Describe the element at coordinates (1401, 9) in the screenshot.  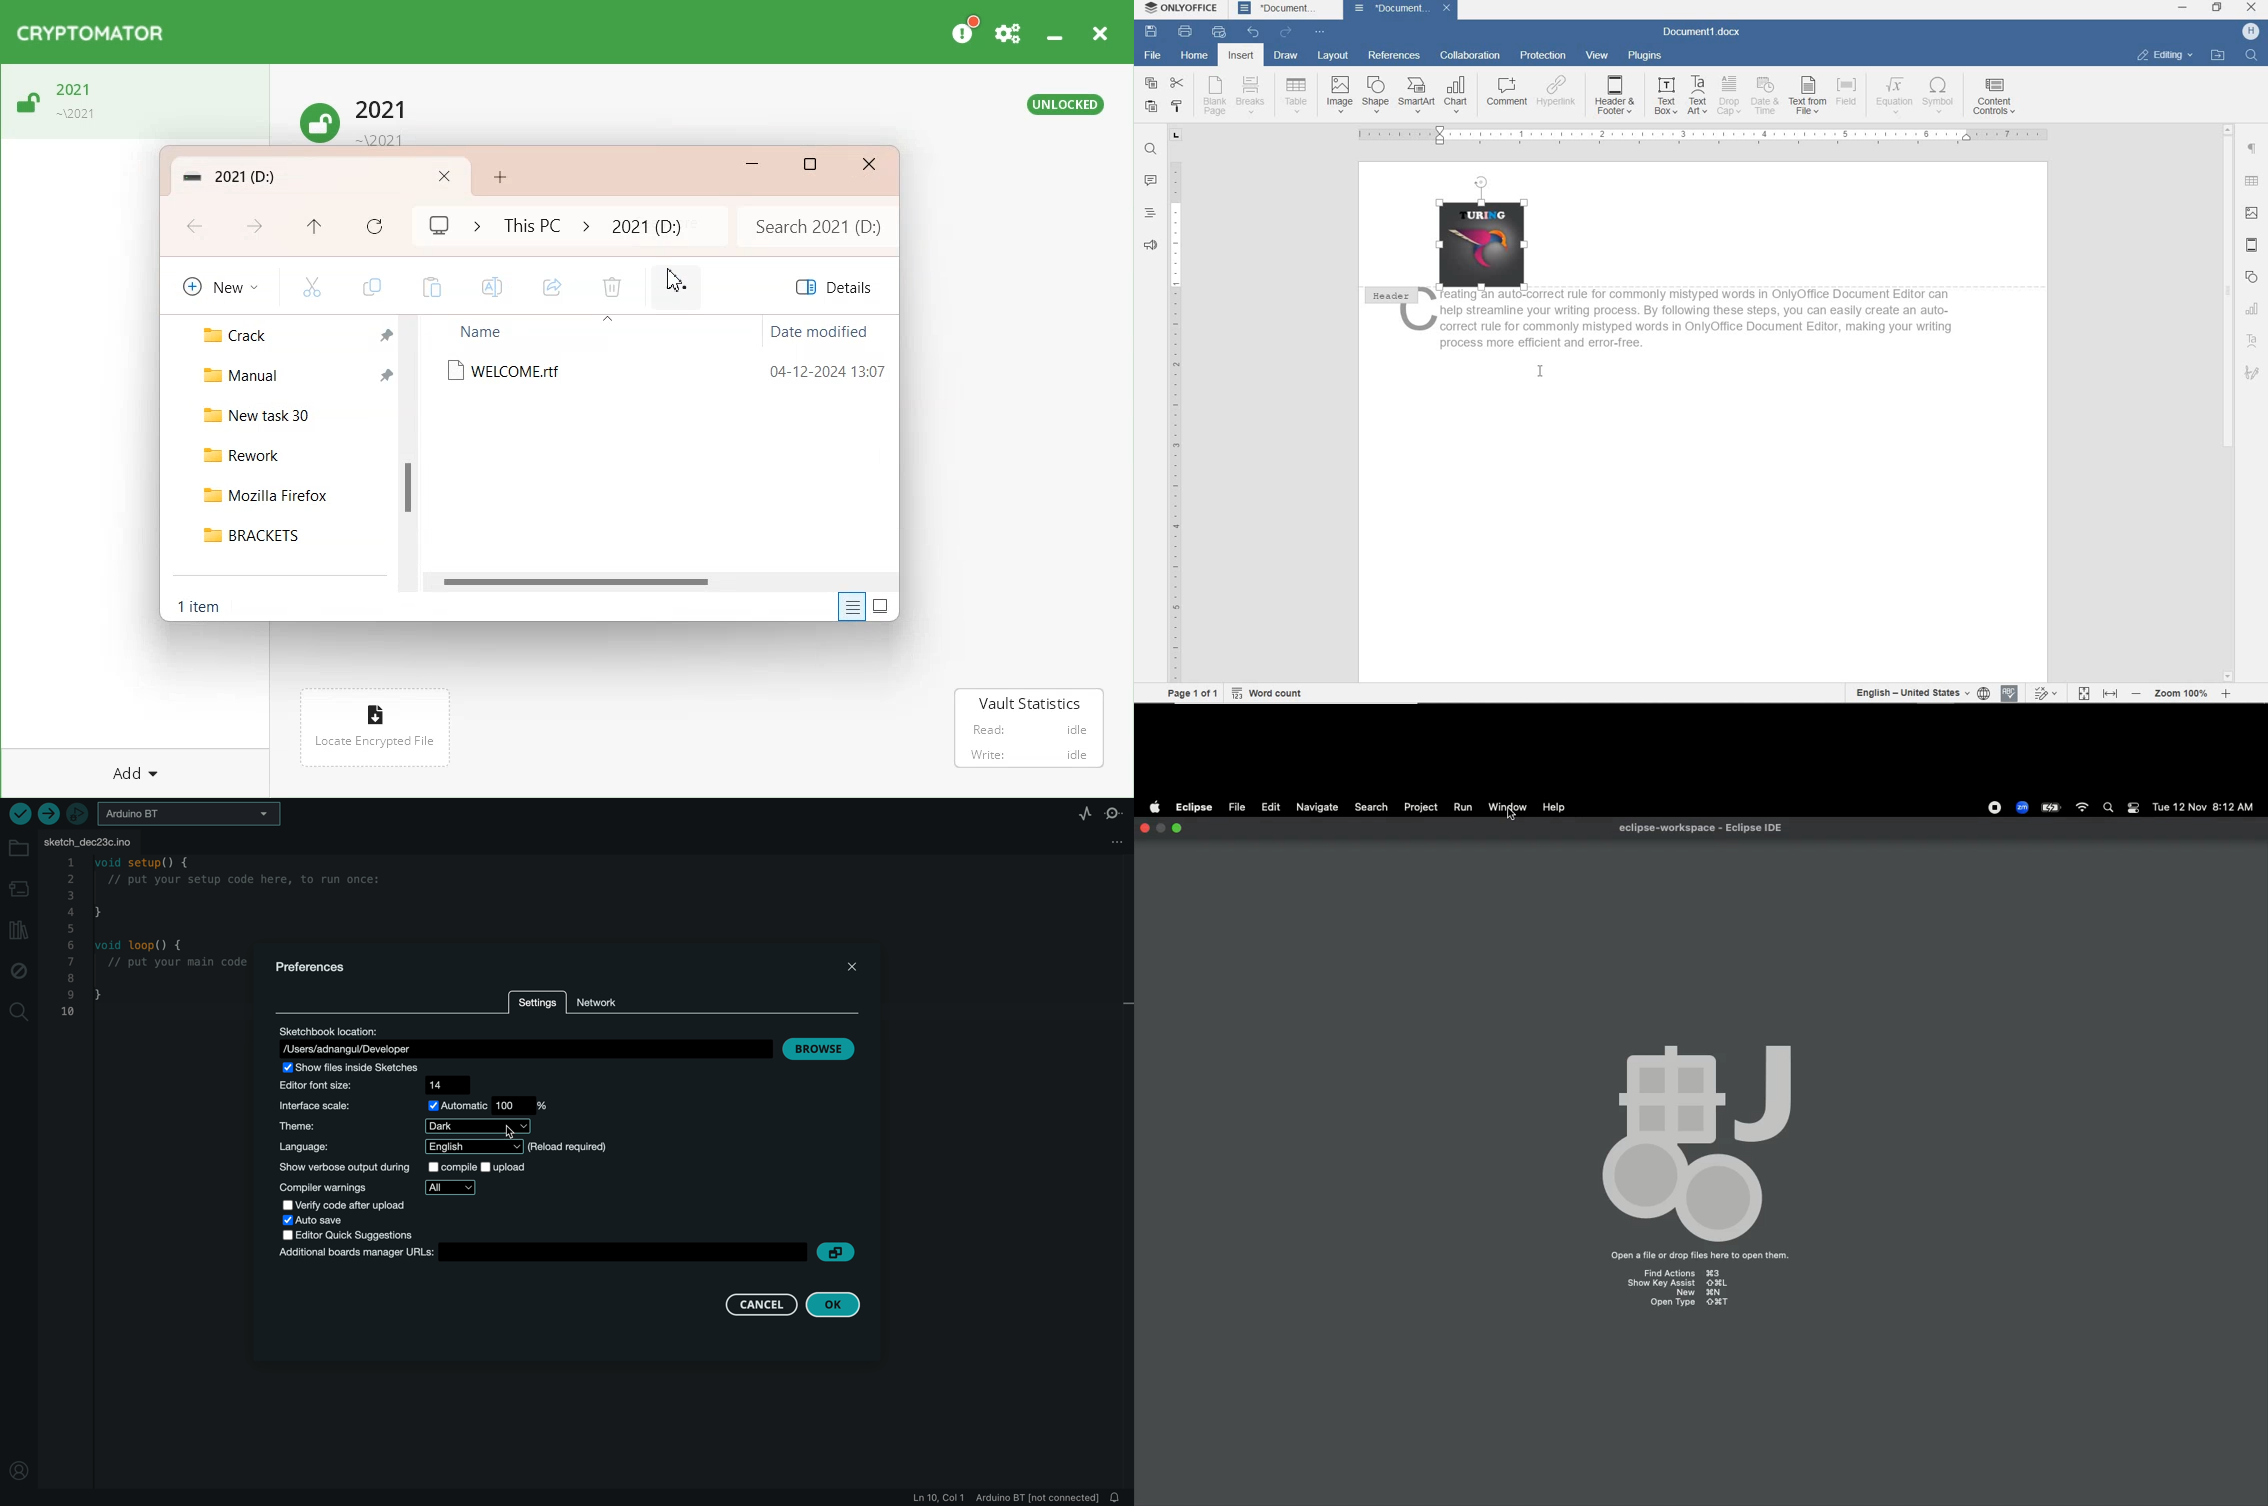
I see `DOCUMENT NAME` at that location.